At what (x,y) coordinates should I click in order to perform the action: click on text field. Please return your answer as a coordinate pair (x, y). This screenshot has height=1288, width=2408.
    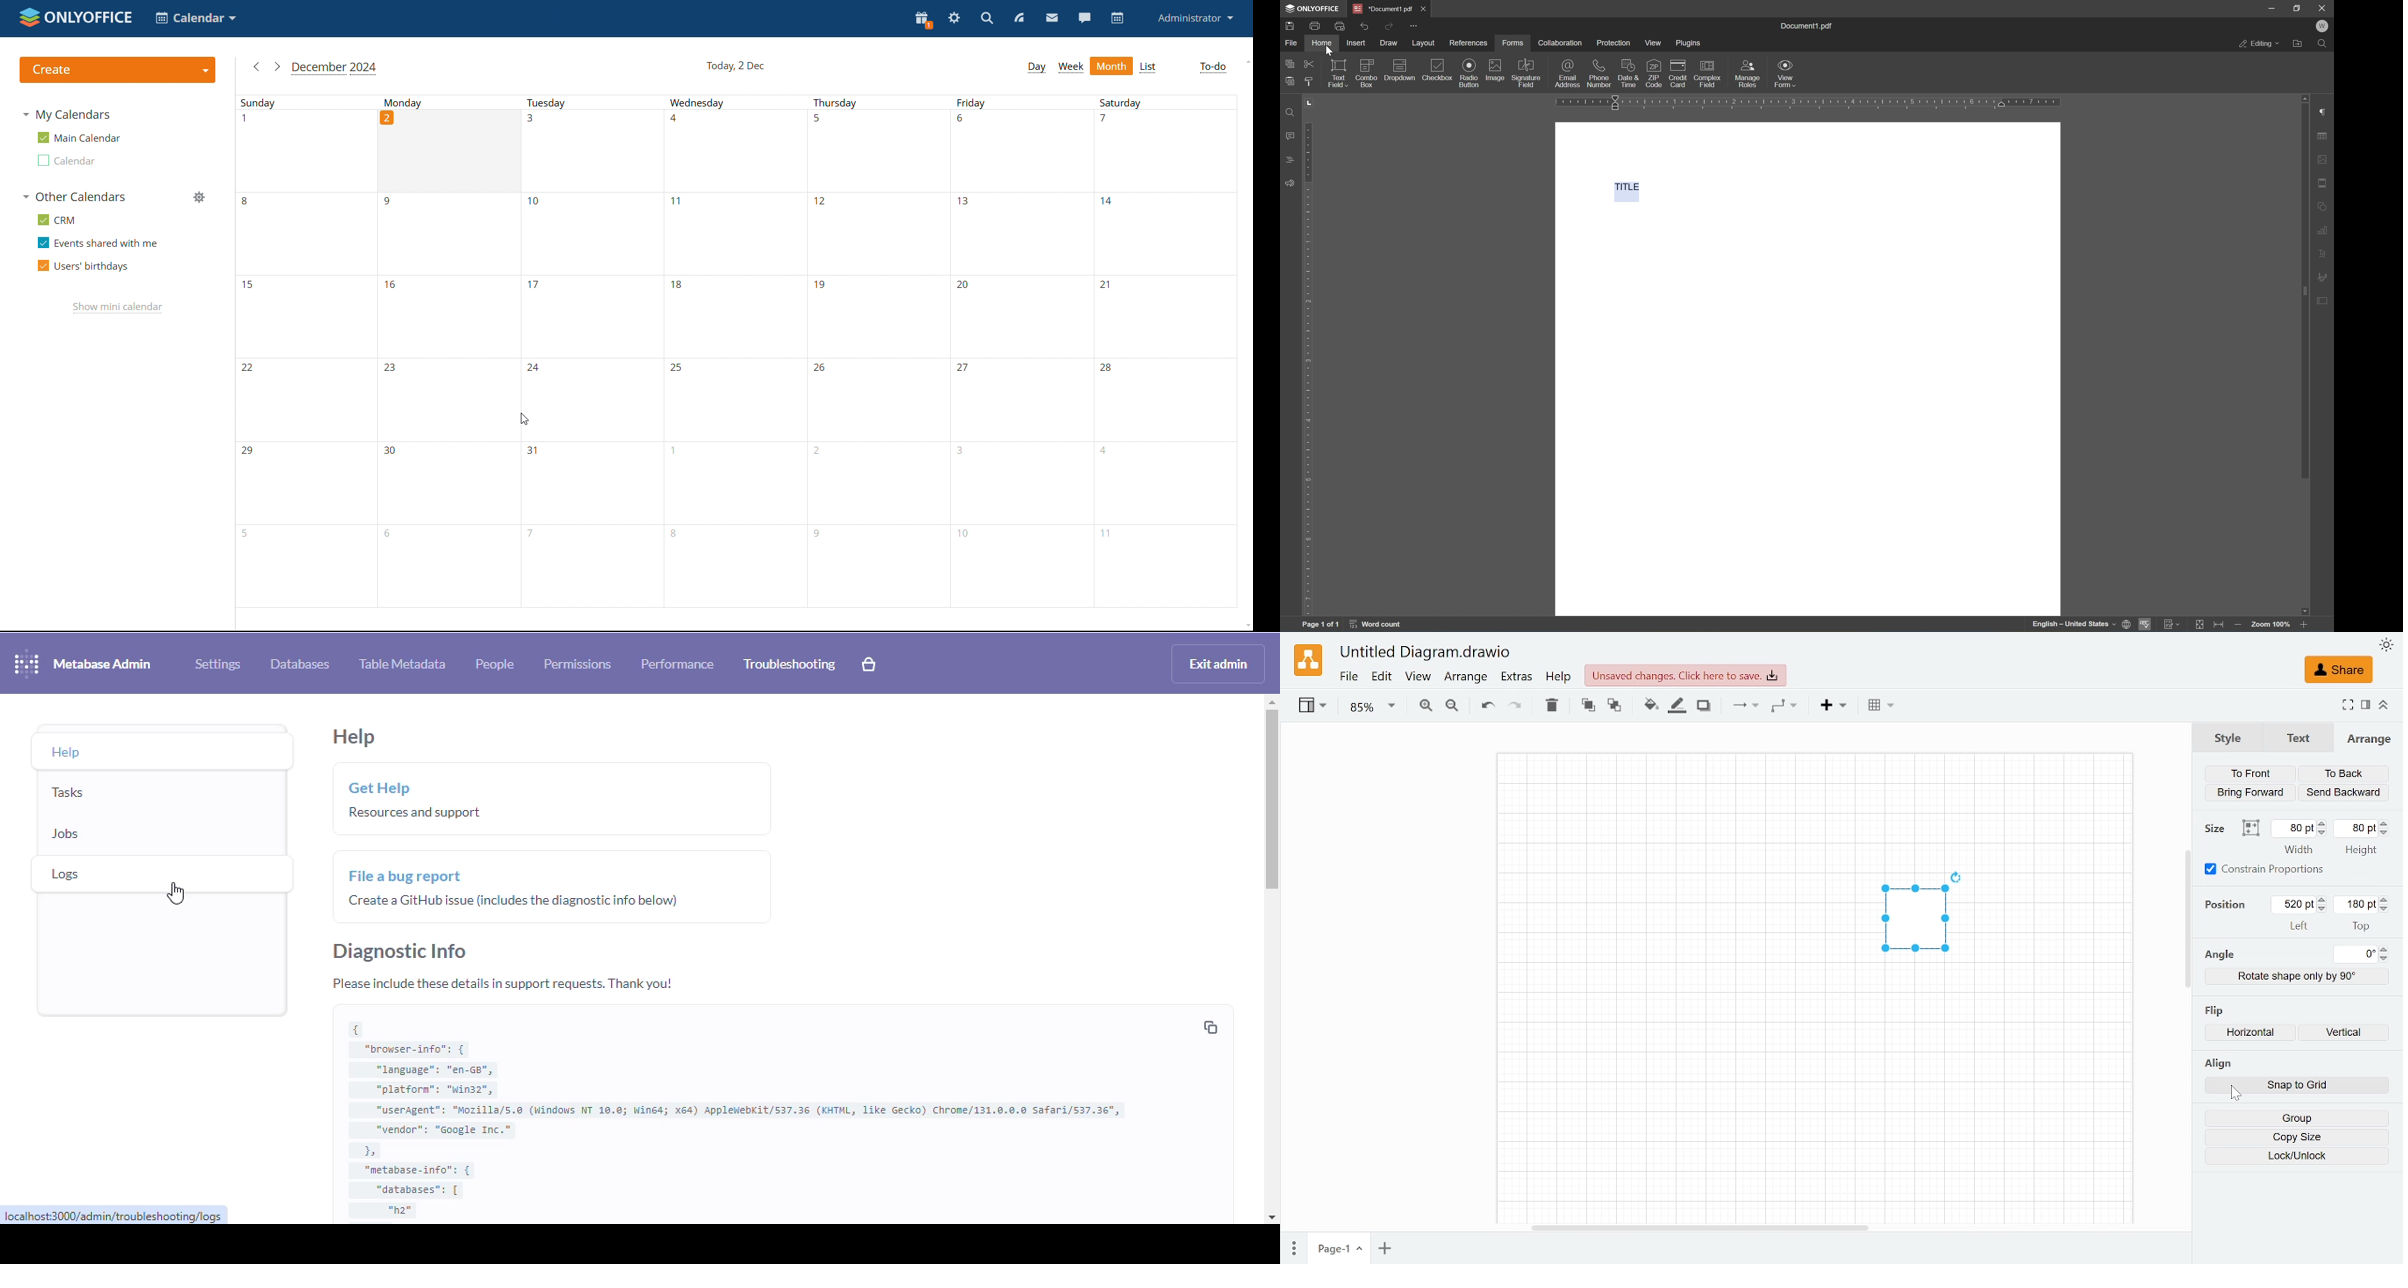
    Looking at the image, I should click on (1338, 72).